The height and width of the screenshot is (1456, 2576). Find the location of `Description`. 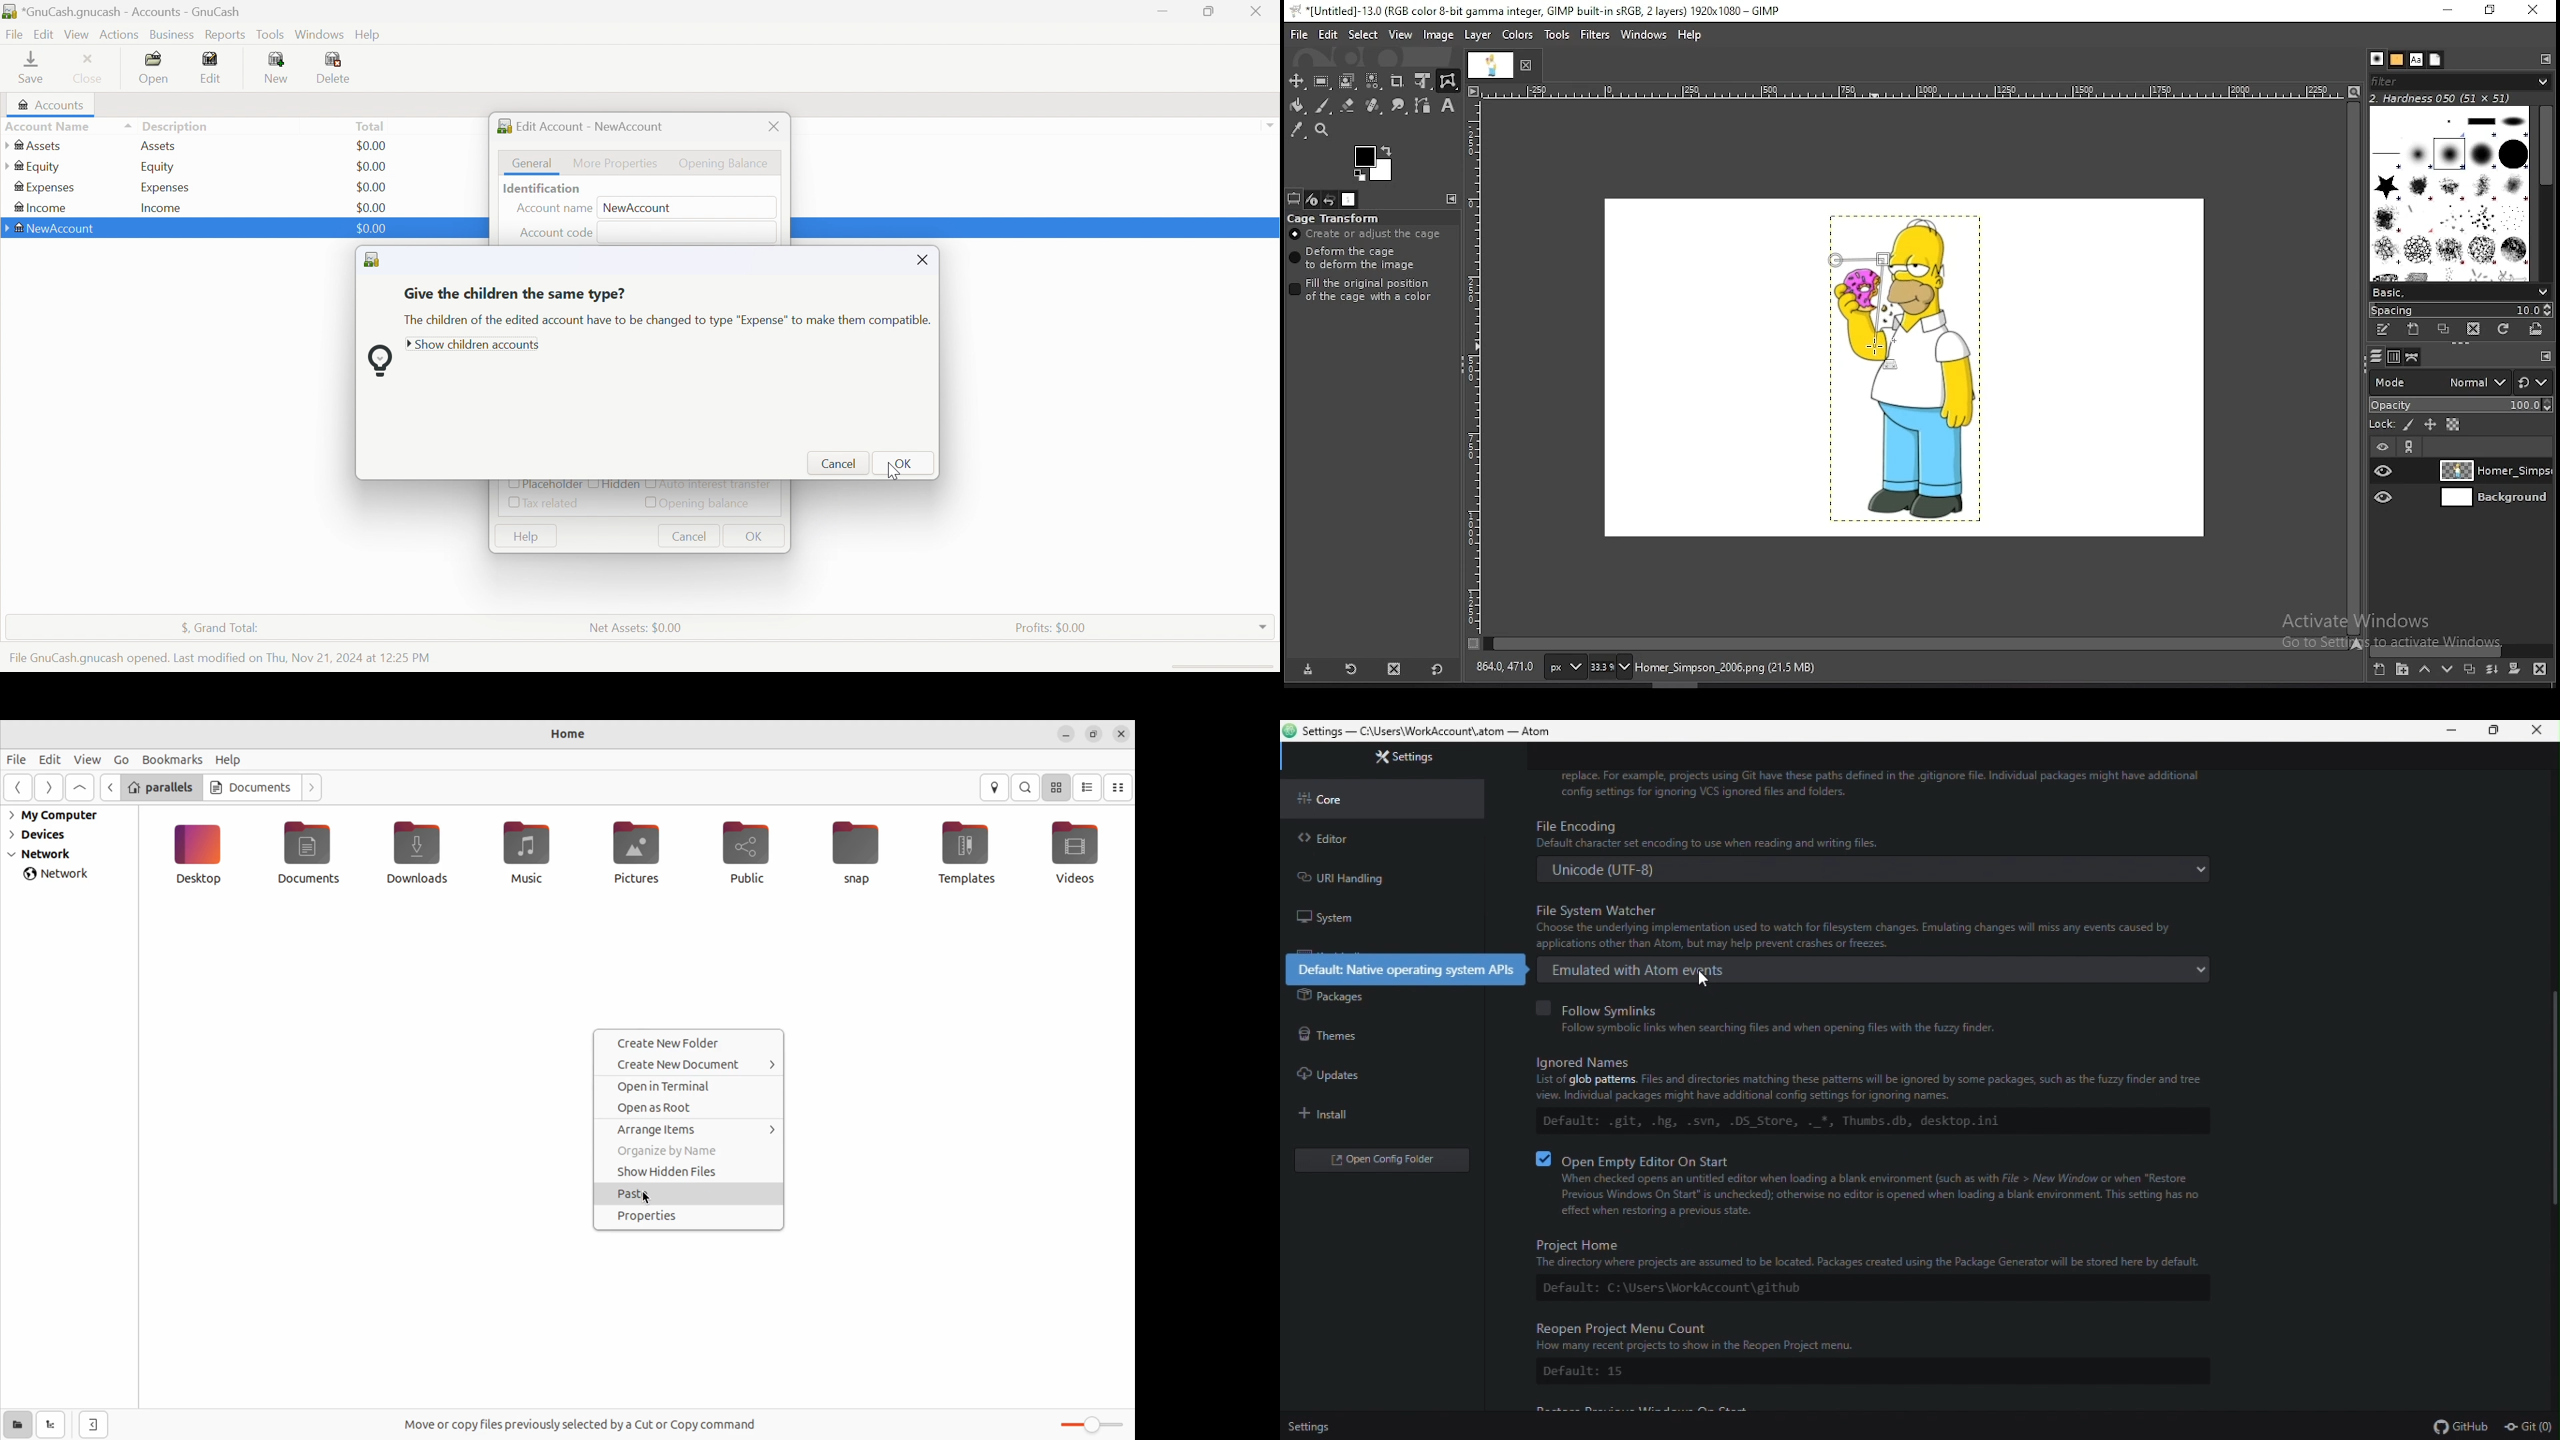

Description is located at coordinates (176, 127).